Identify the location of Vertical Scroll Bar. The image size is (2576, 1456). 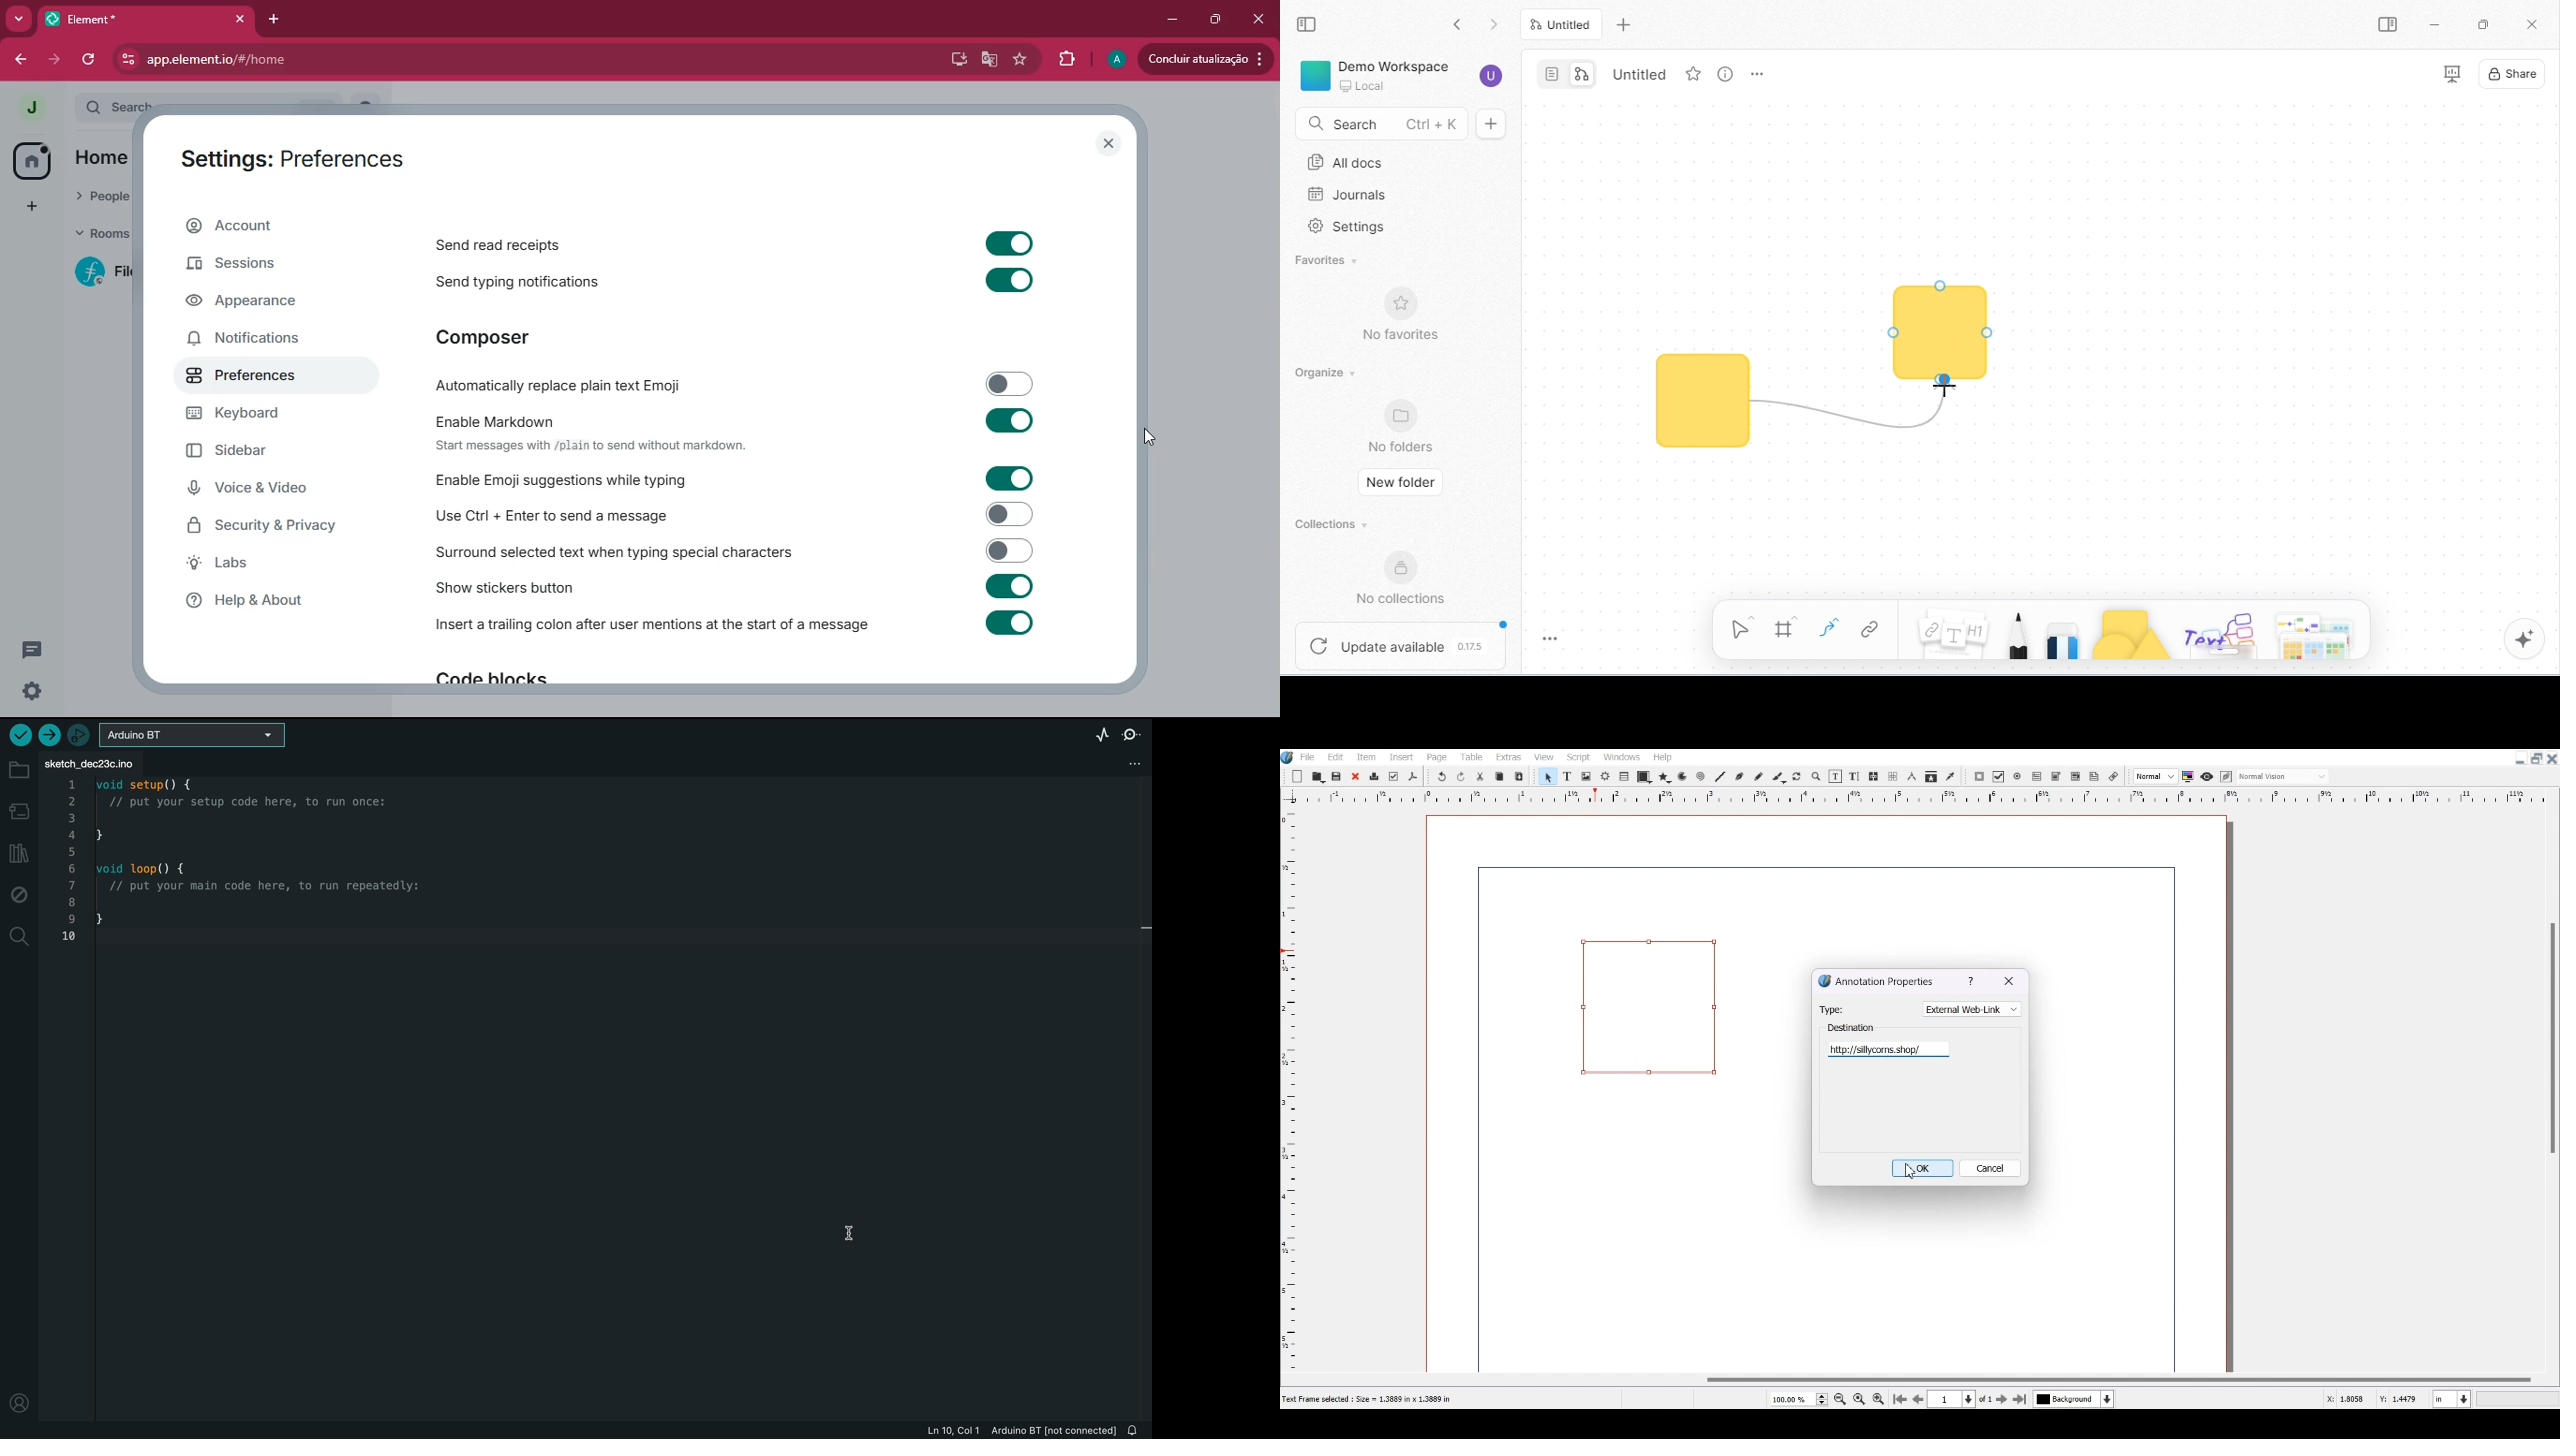
(2551, 1079).